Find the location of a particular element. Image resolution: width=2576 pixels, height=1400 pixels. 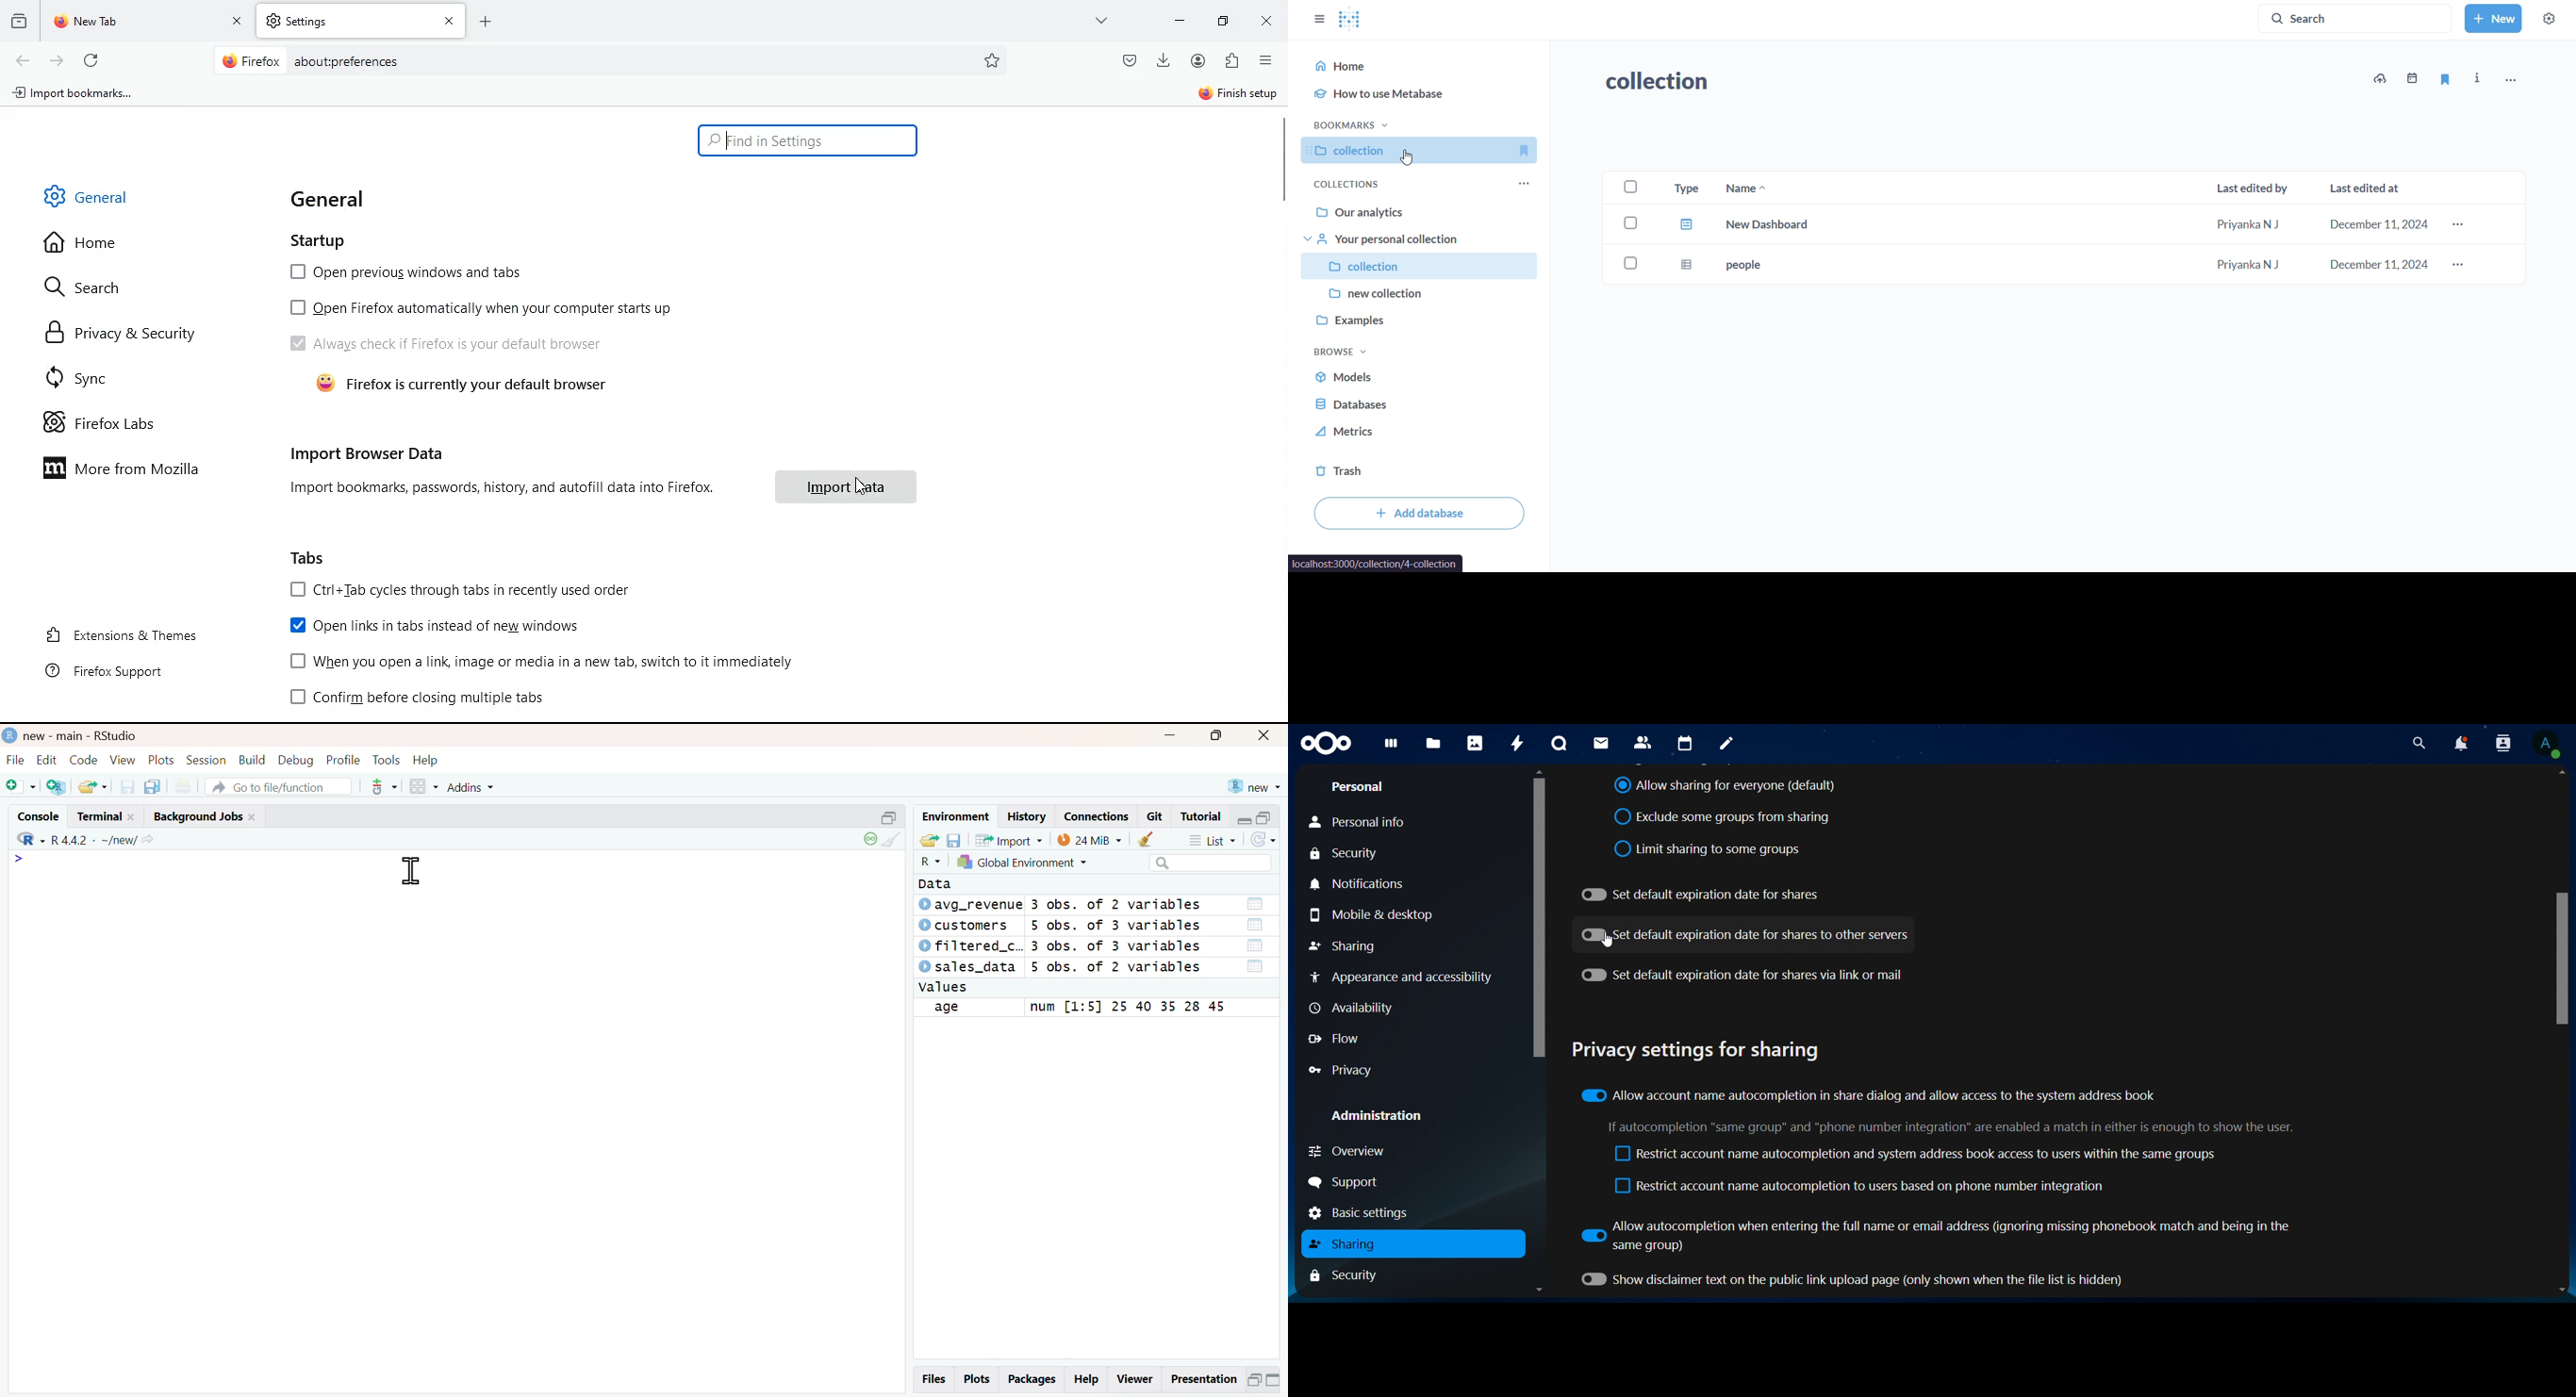

fitefox is currently you default browser is located at coordinates (469, 386).